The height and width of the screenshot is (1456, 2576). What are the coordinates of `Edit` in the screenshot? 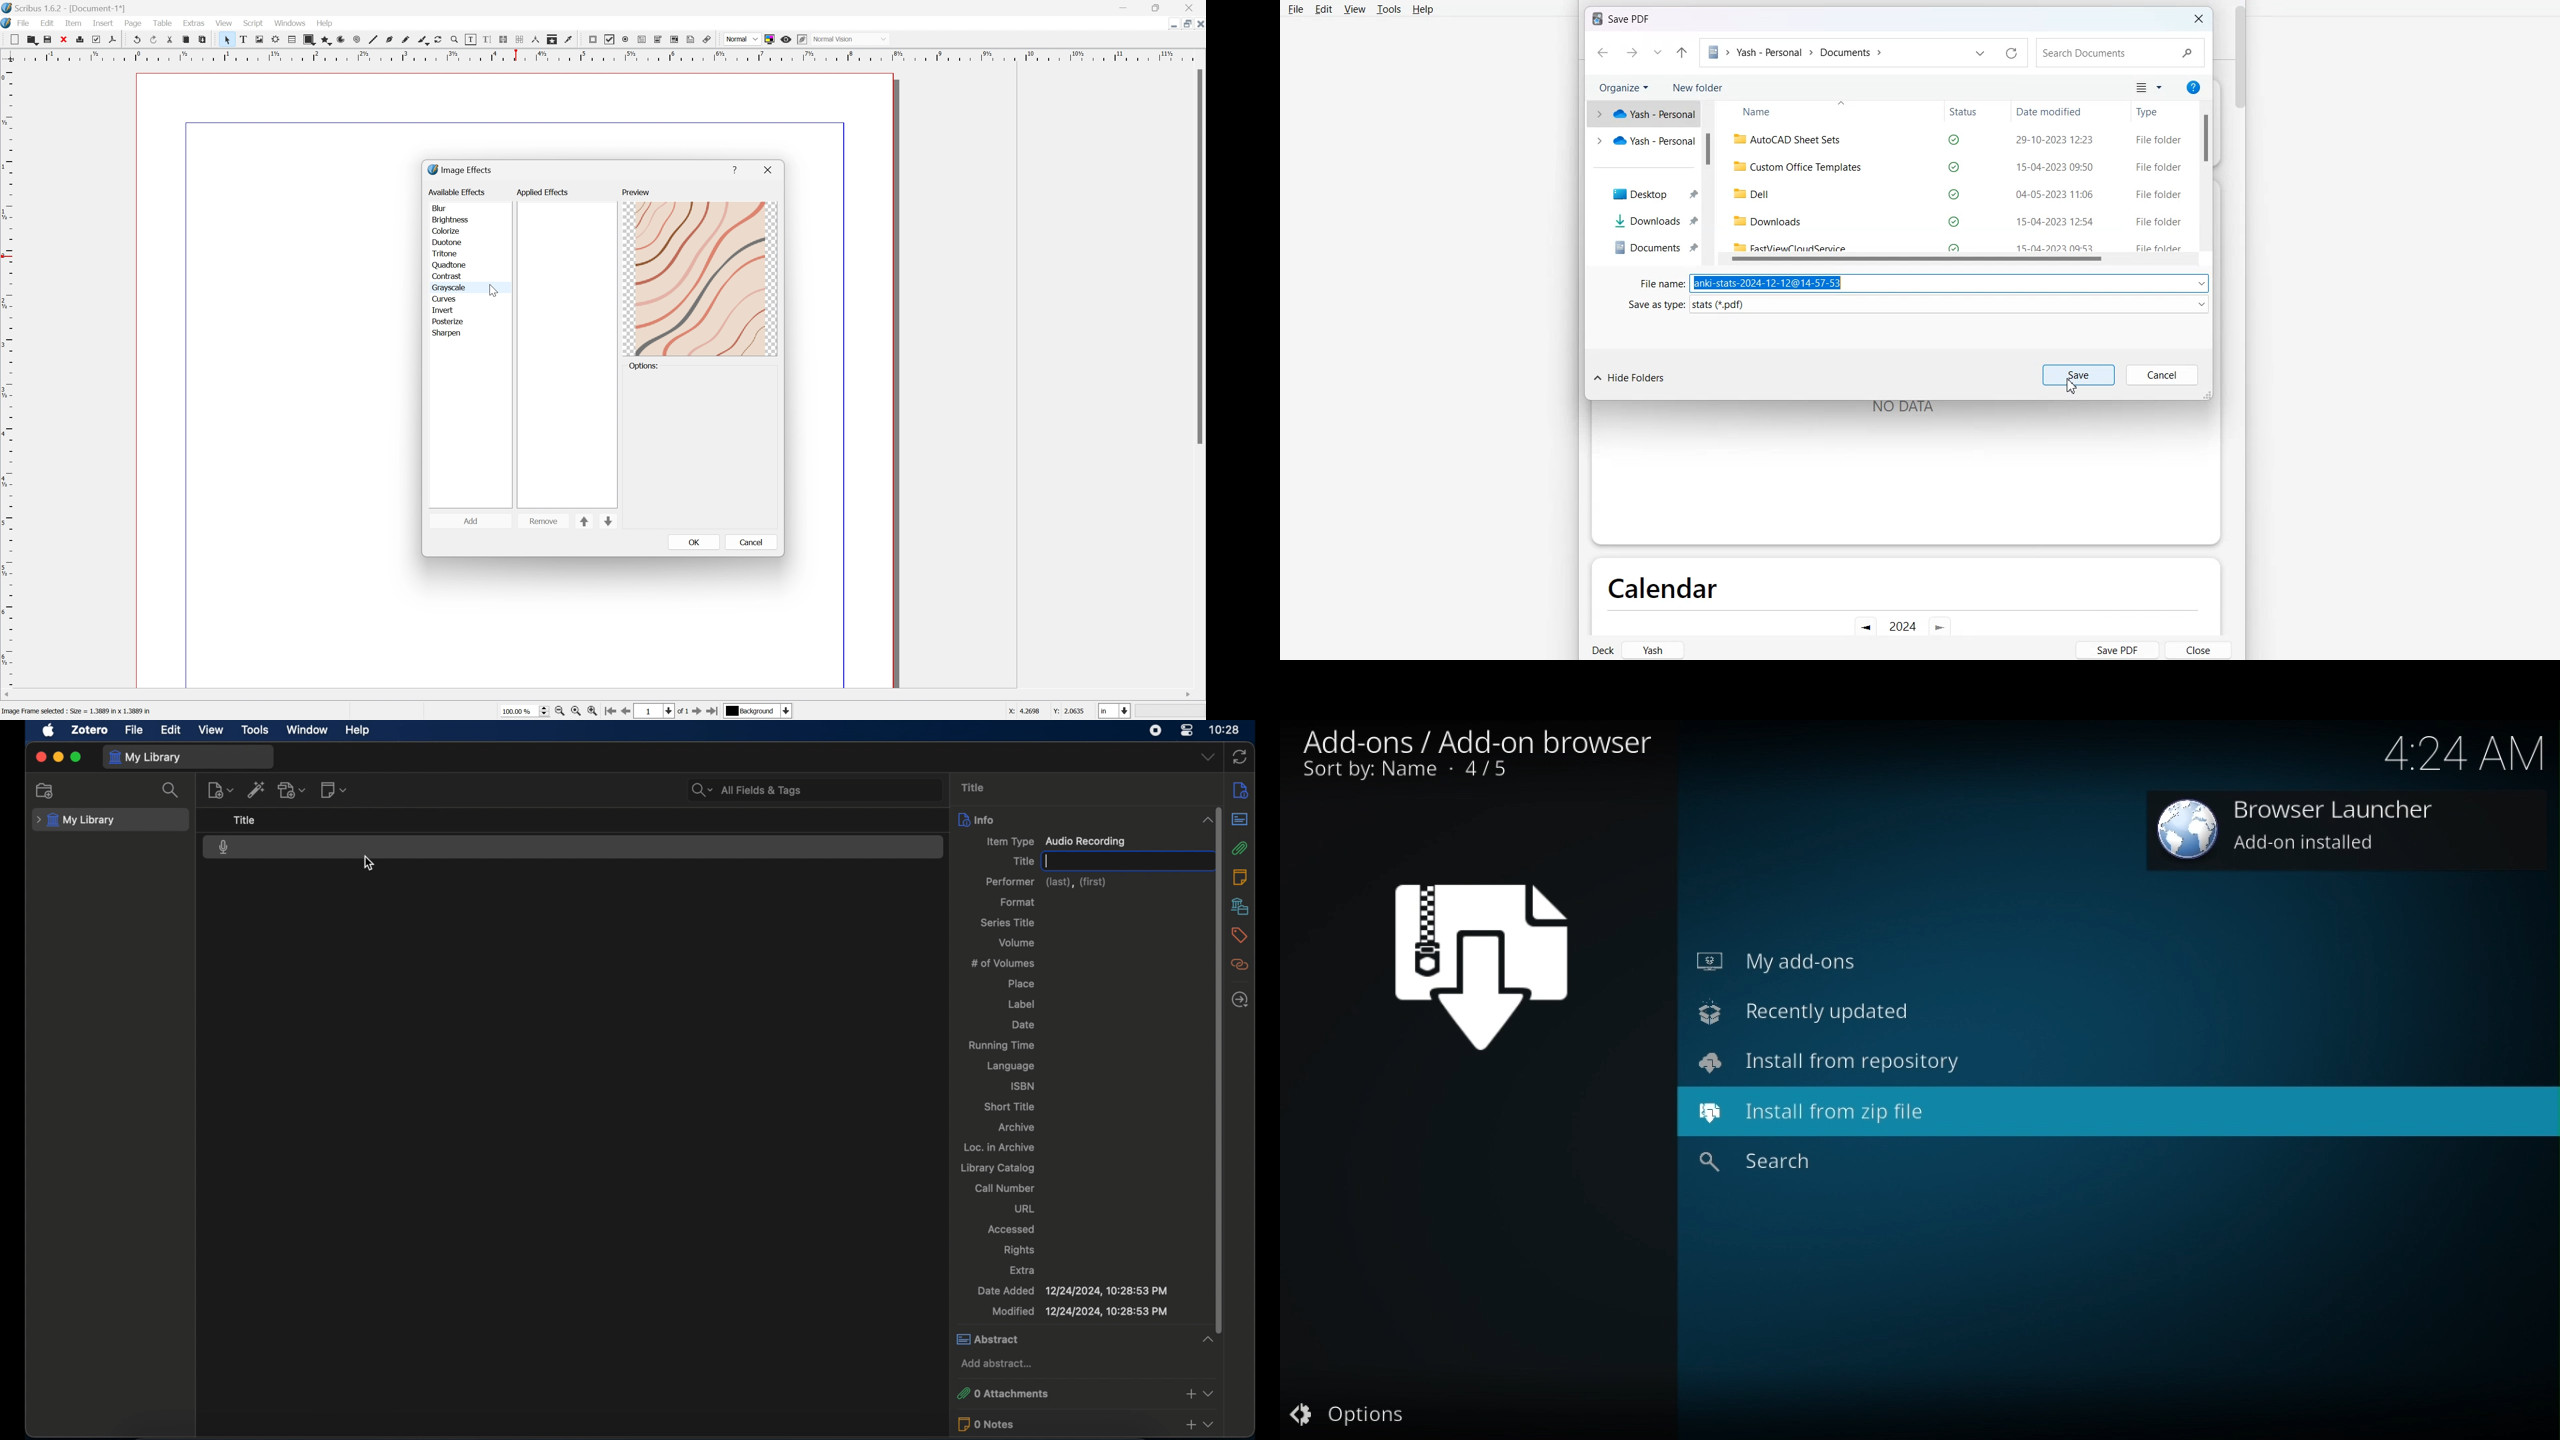 It's located at (1323, 9).